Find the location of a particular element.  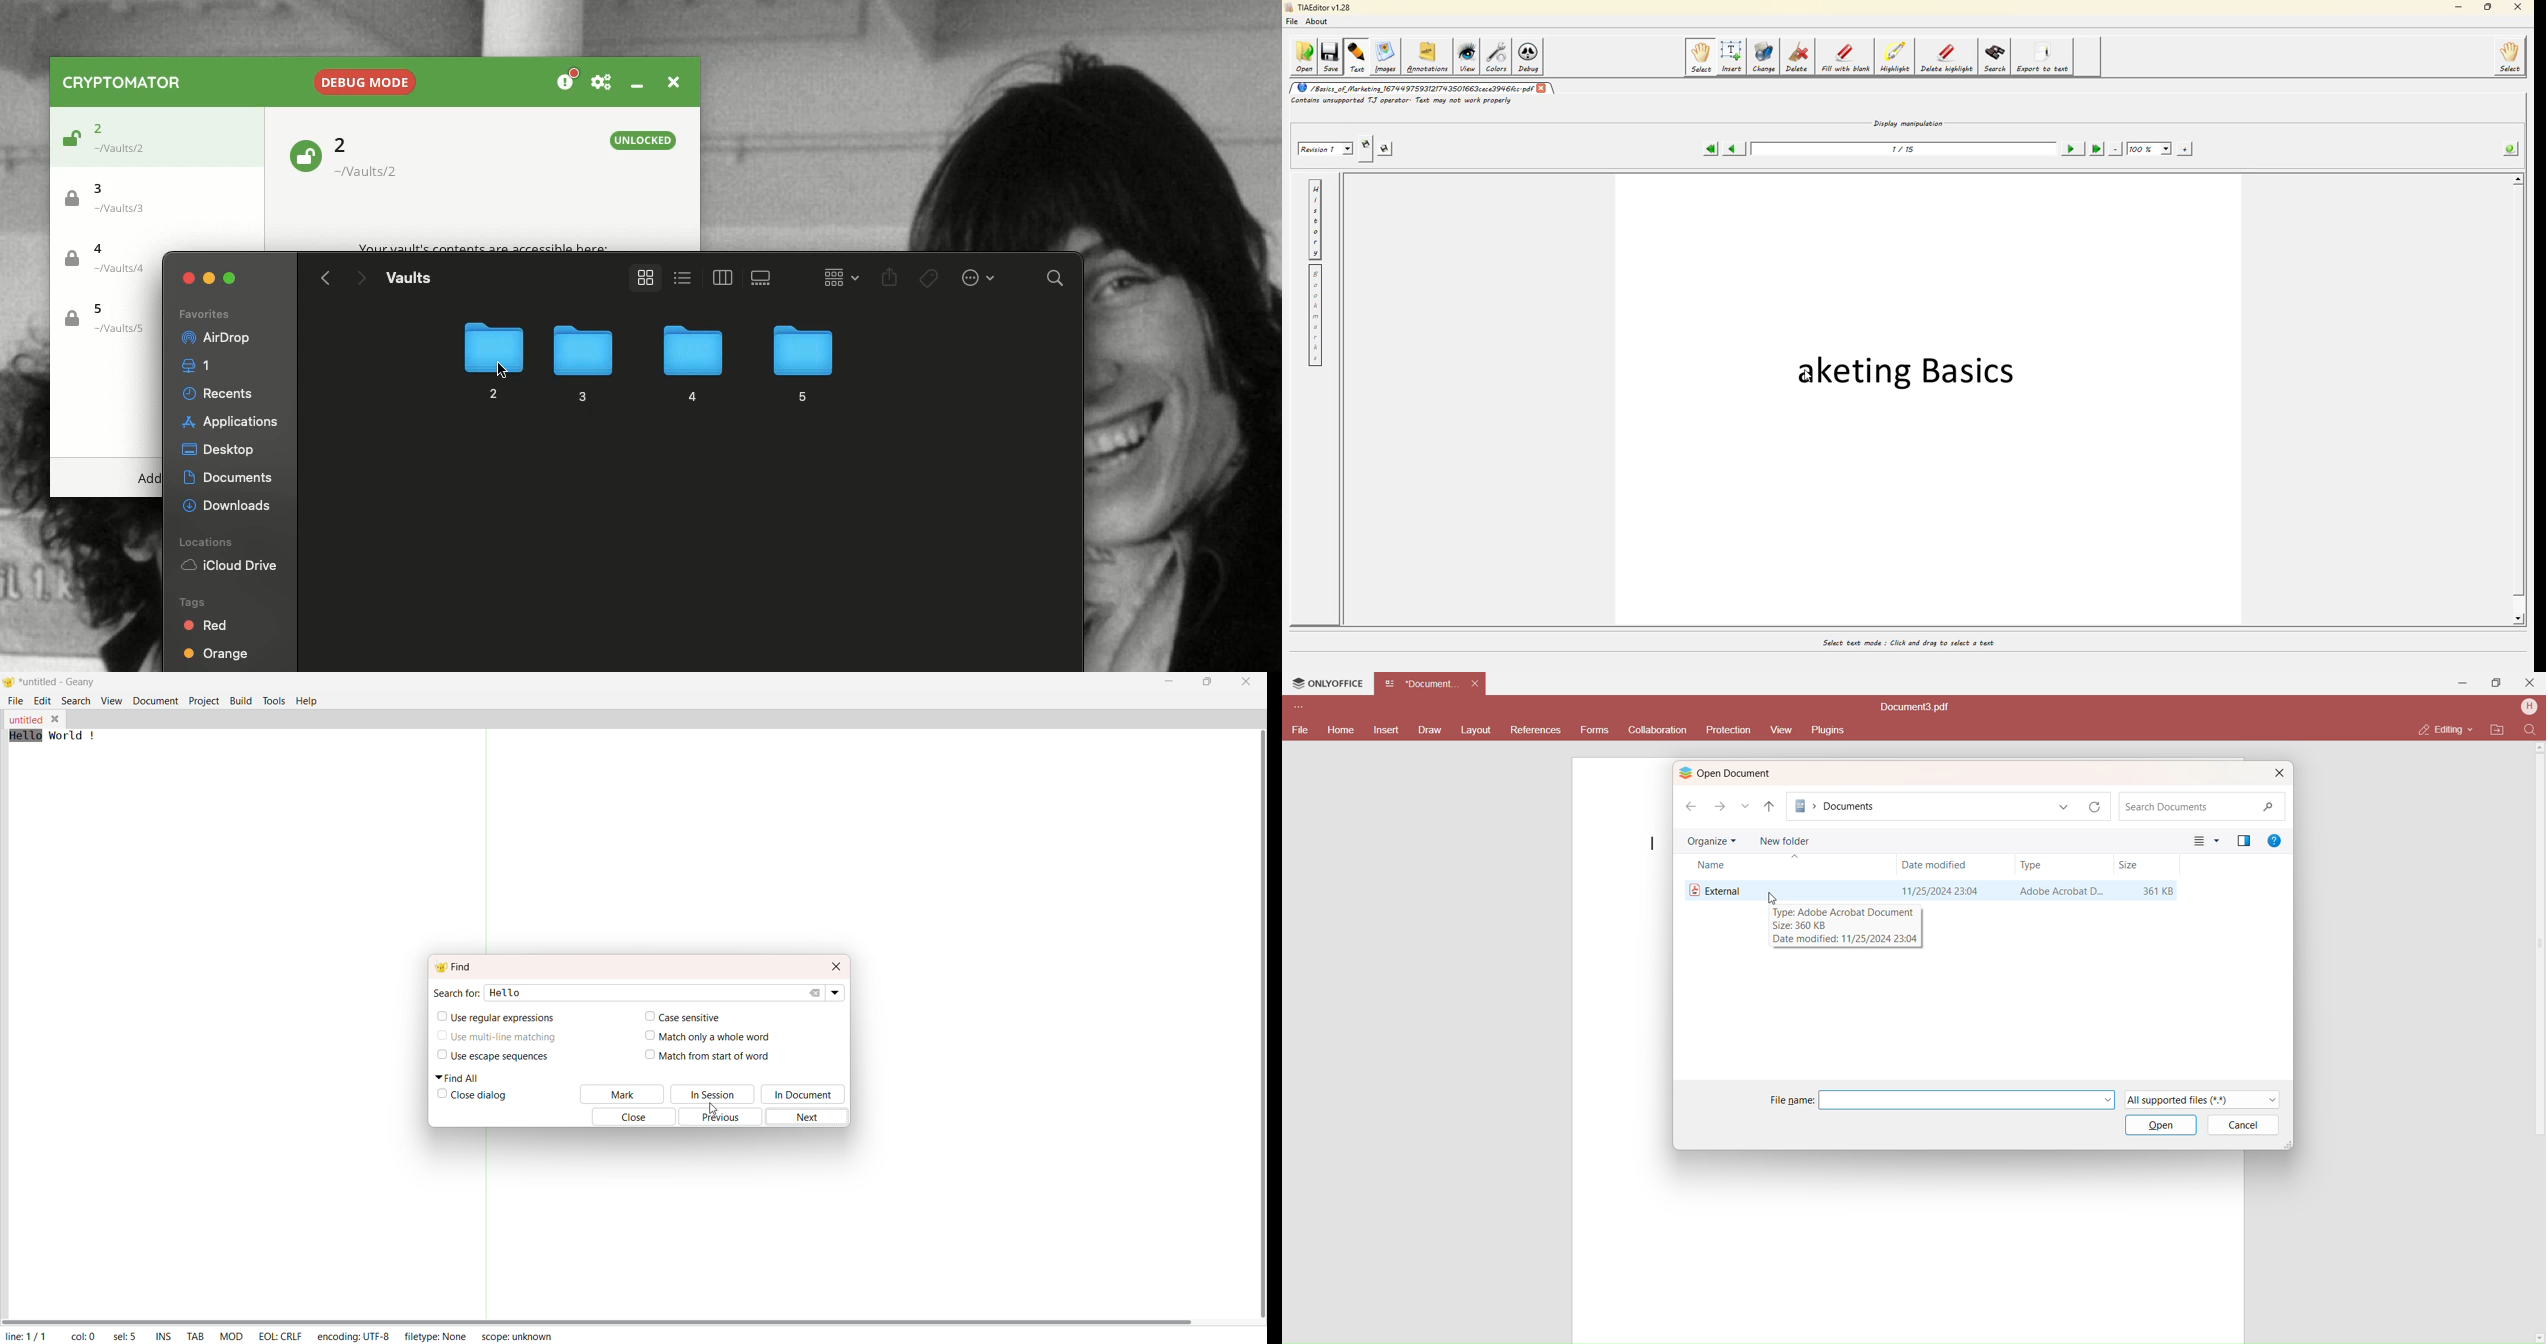

Minimize is located at coordinates (2464, 683).